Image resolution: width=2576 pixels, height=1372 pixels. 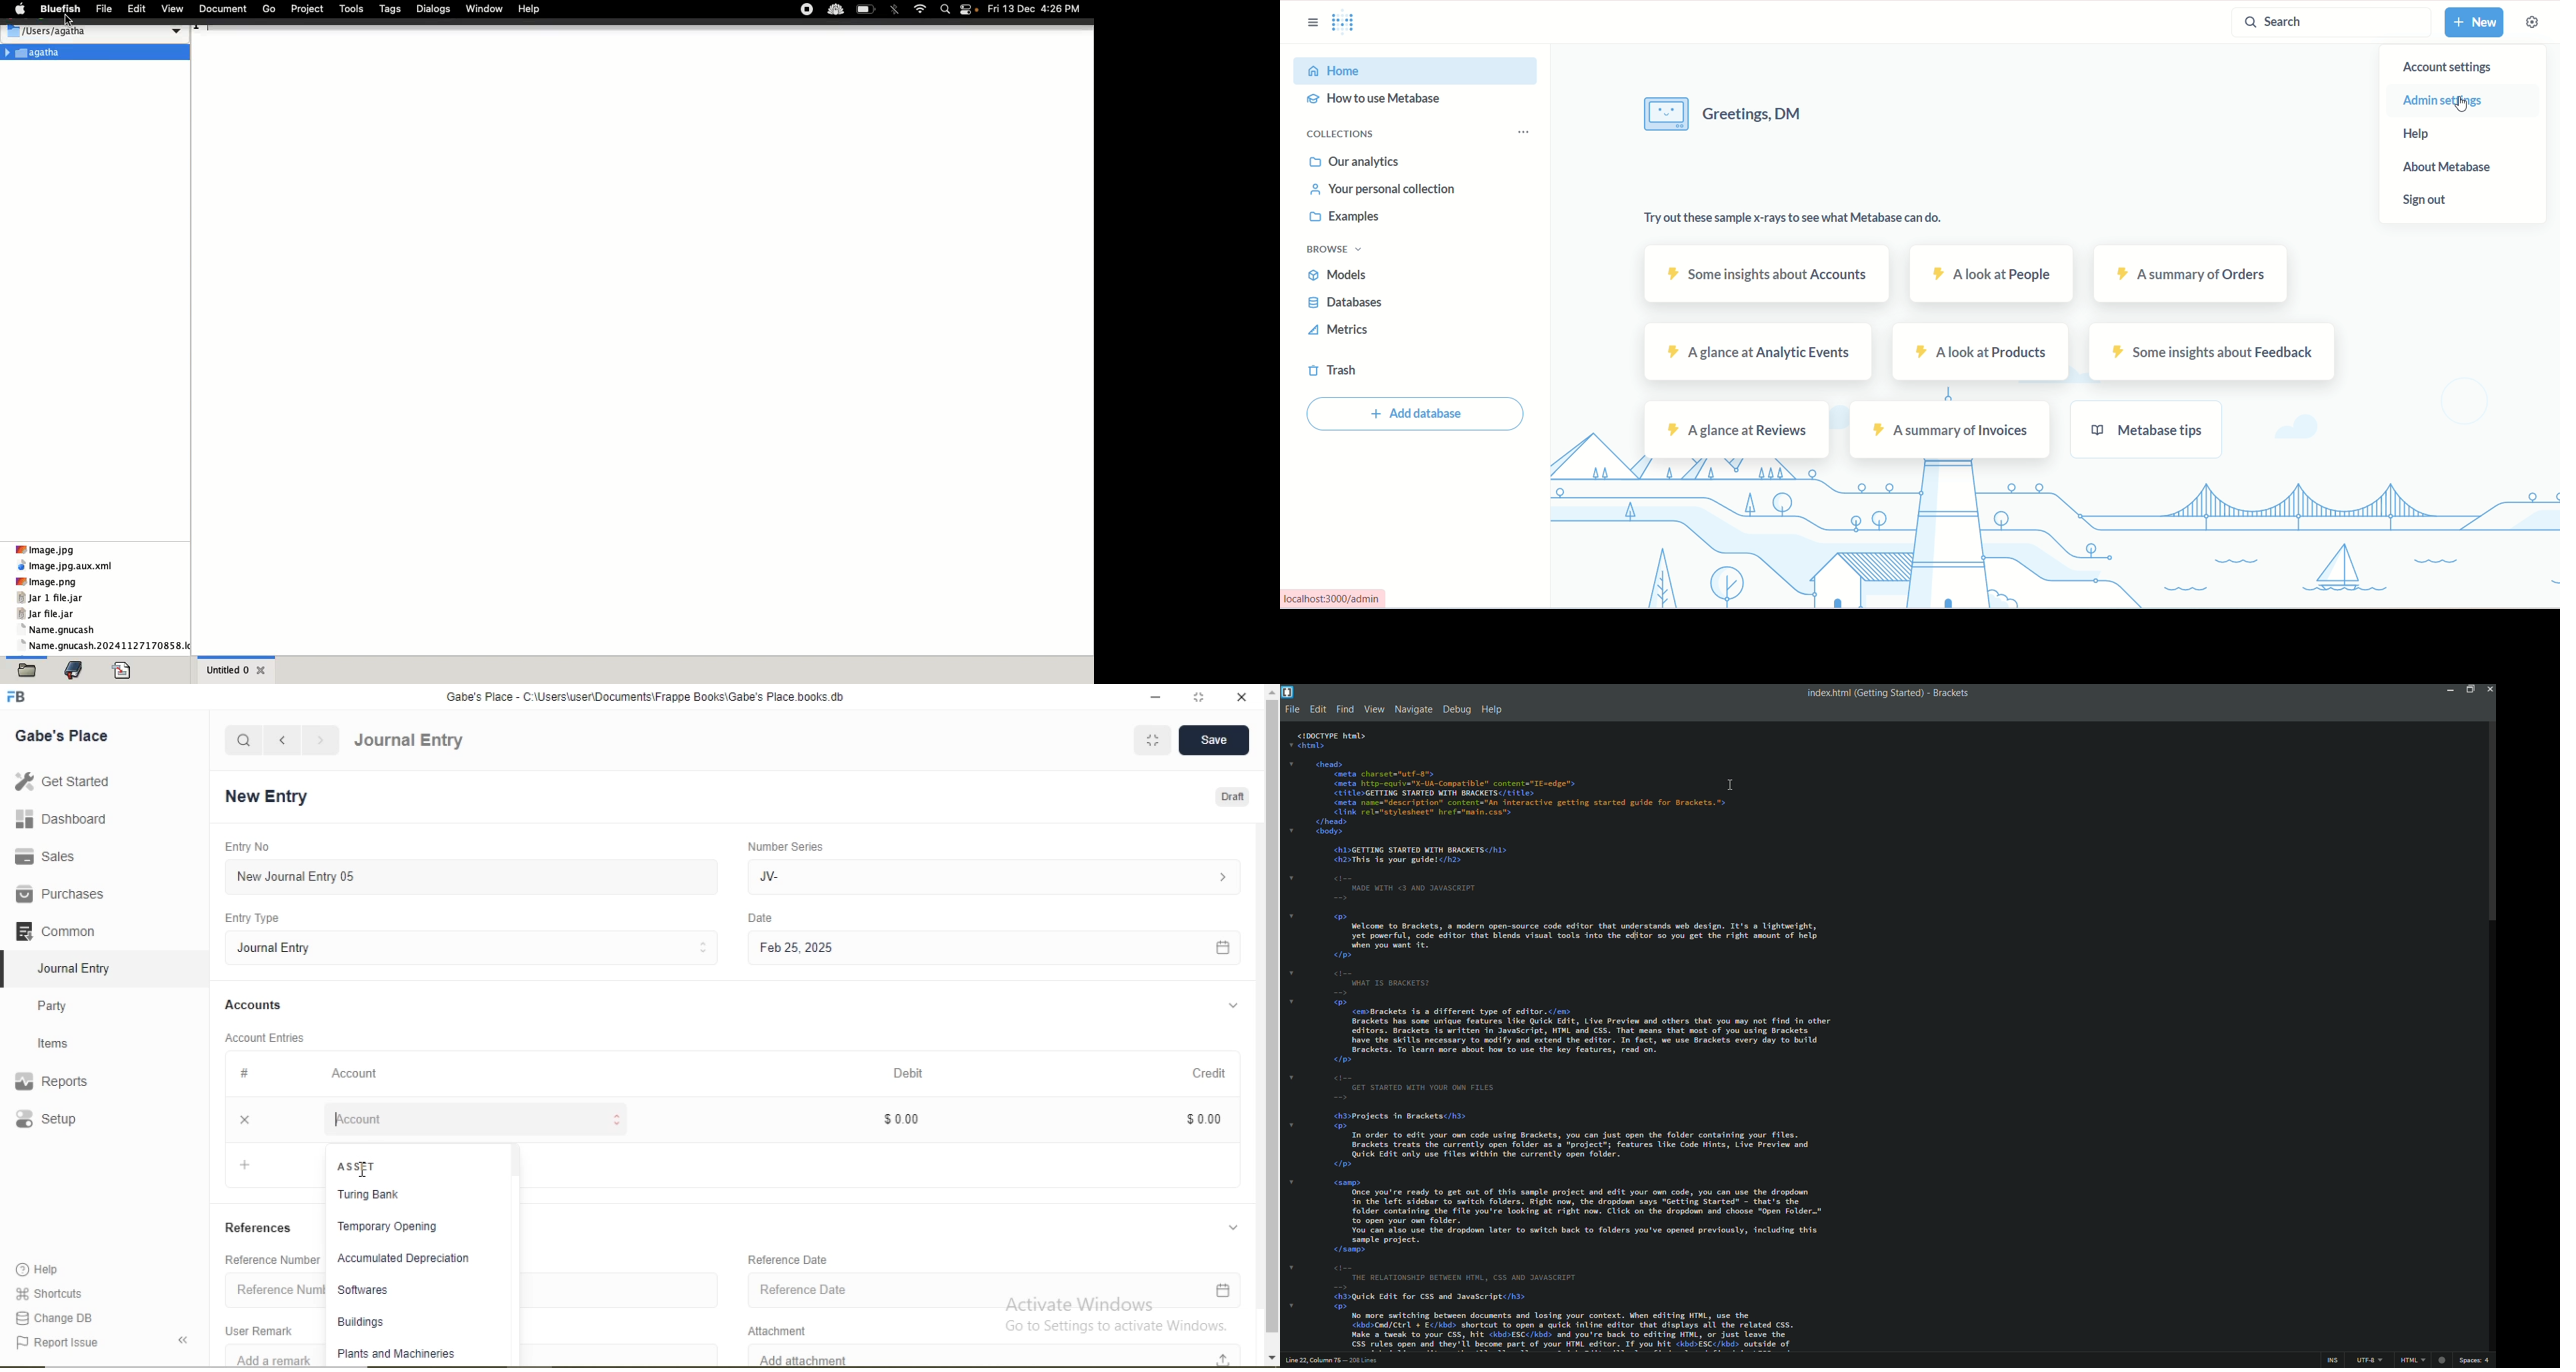 What do you see at coordinates (476, 1119) in the screenshot?
I see `Account` at bounding box center [476, 1119].